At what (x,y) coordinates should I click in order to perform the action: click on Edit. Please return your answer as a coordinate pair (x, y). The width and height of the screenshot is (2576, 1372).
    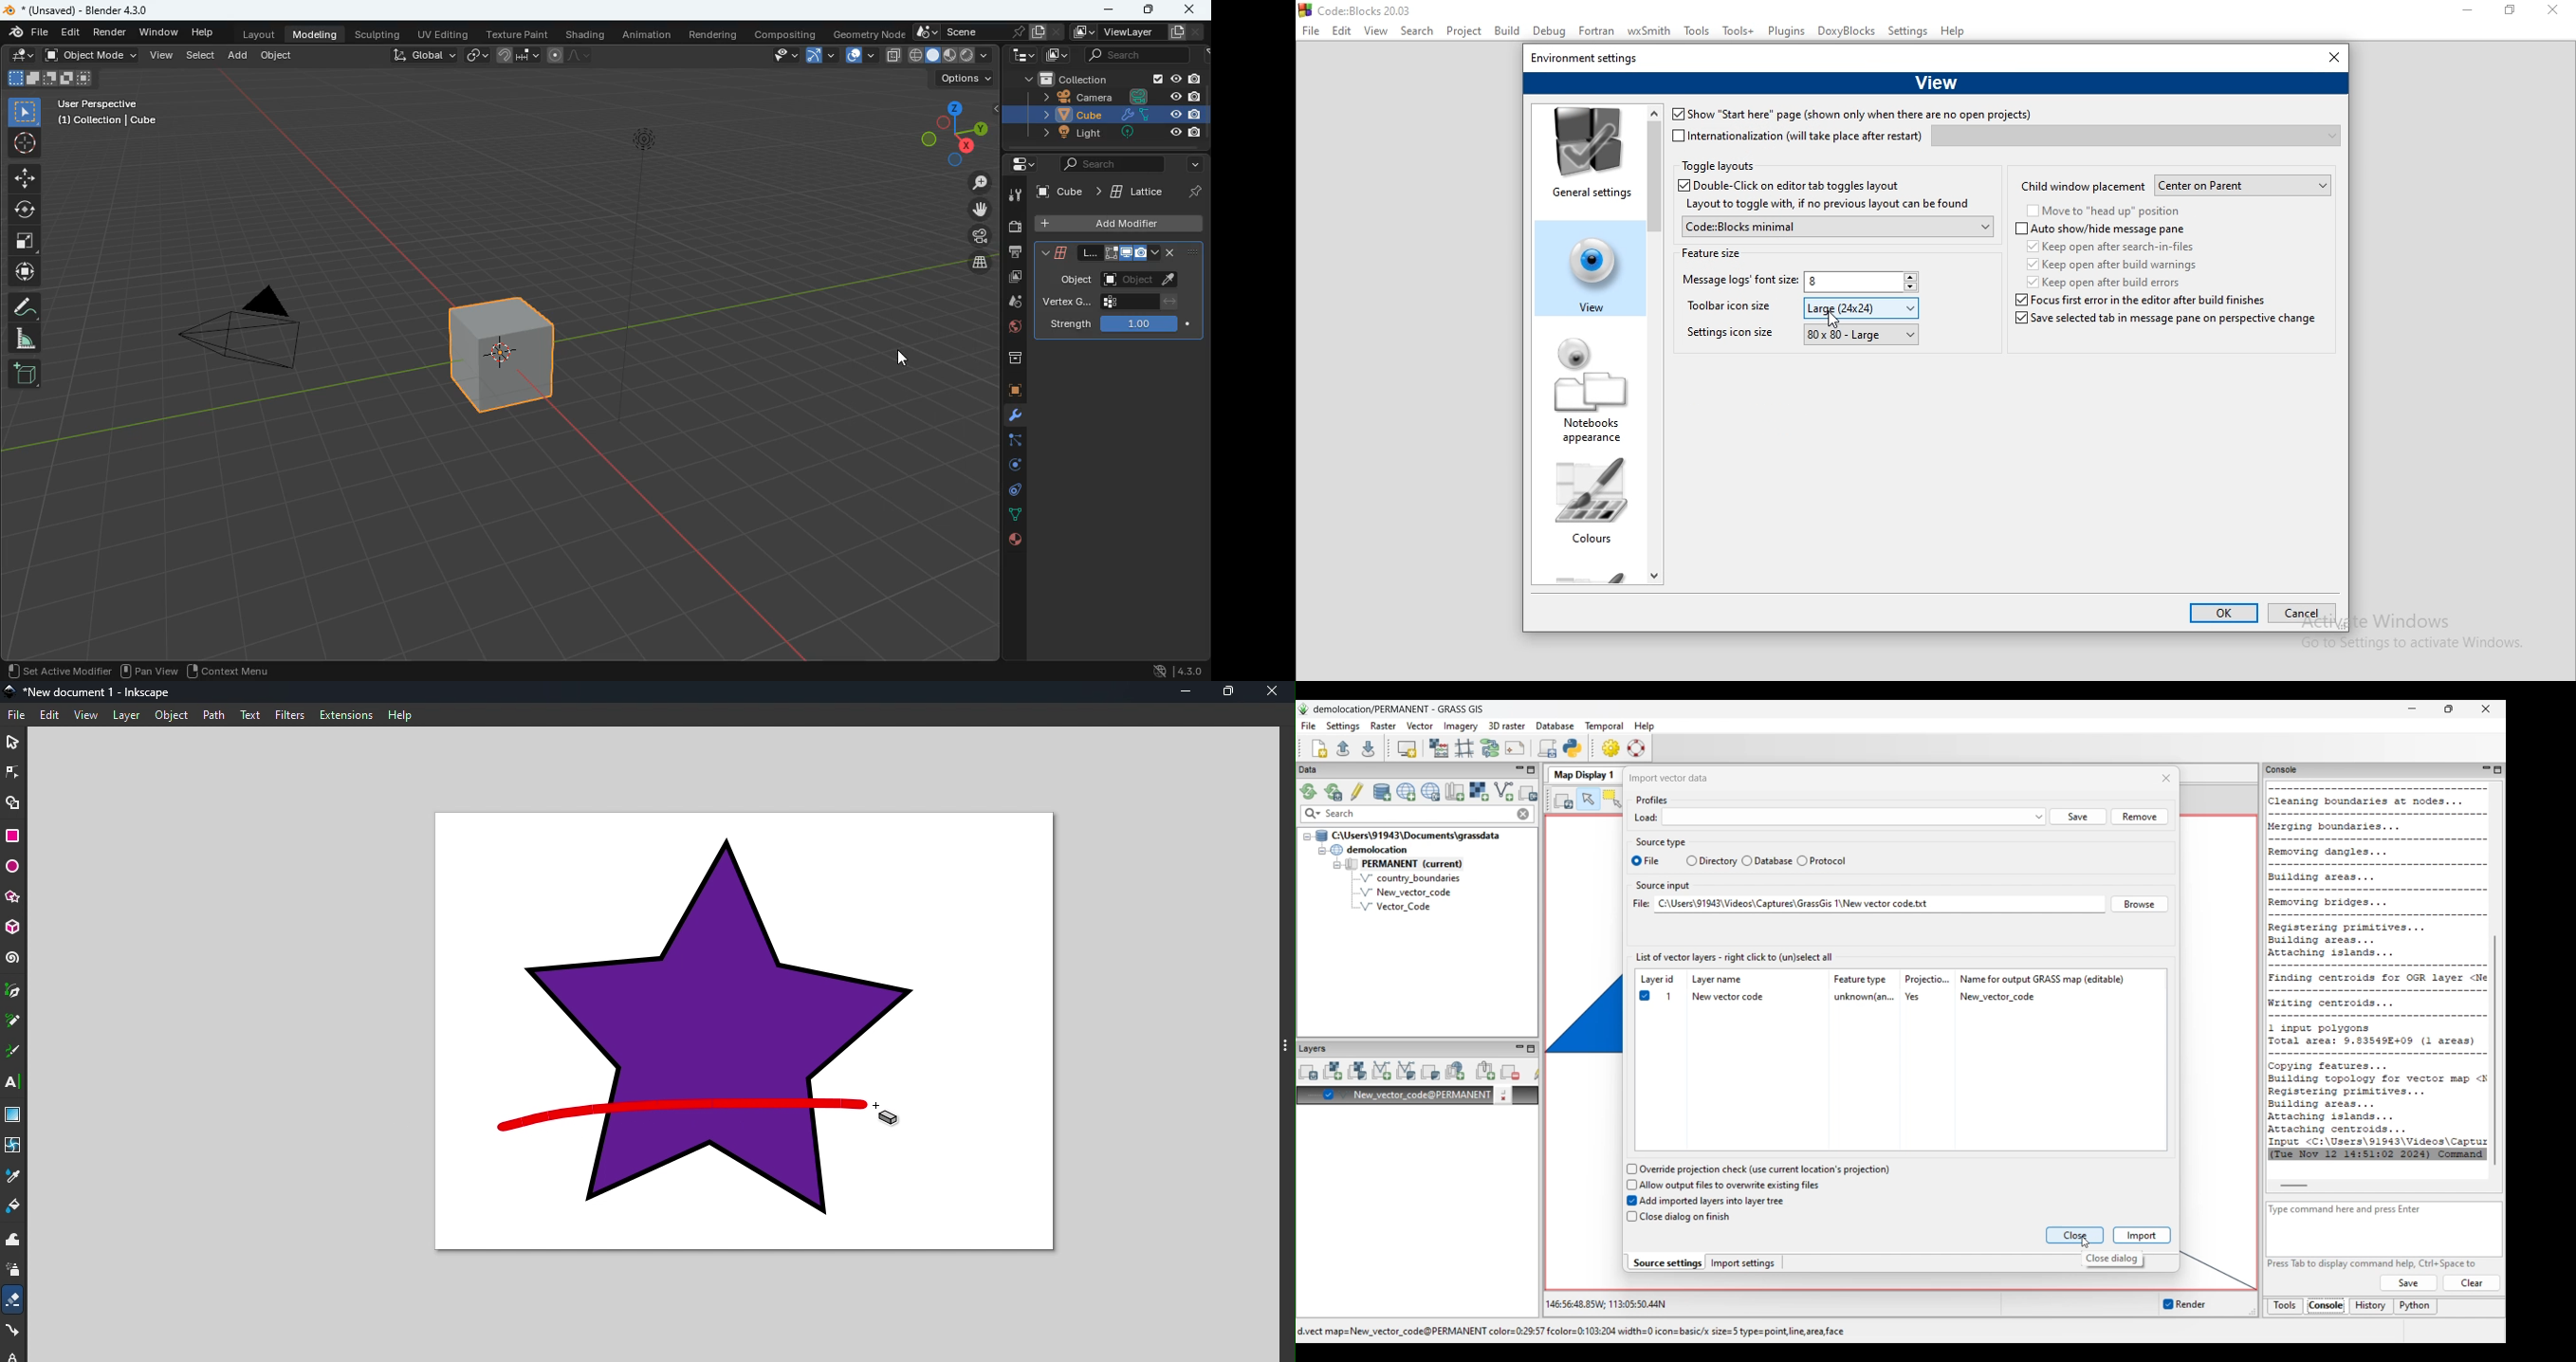
    Looking at the image, I should click on (1342, 31).